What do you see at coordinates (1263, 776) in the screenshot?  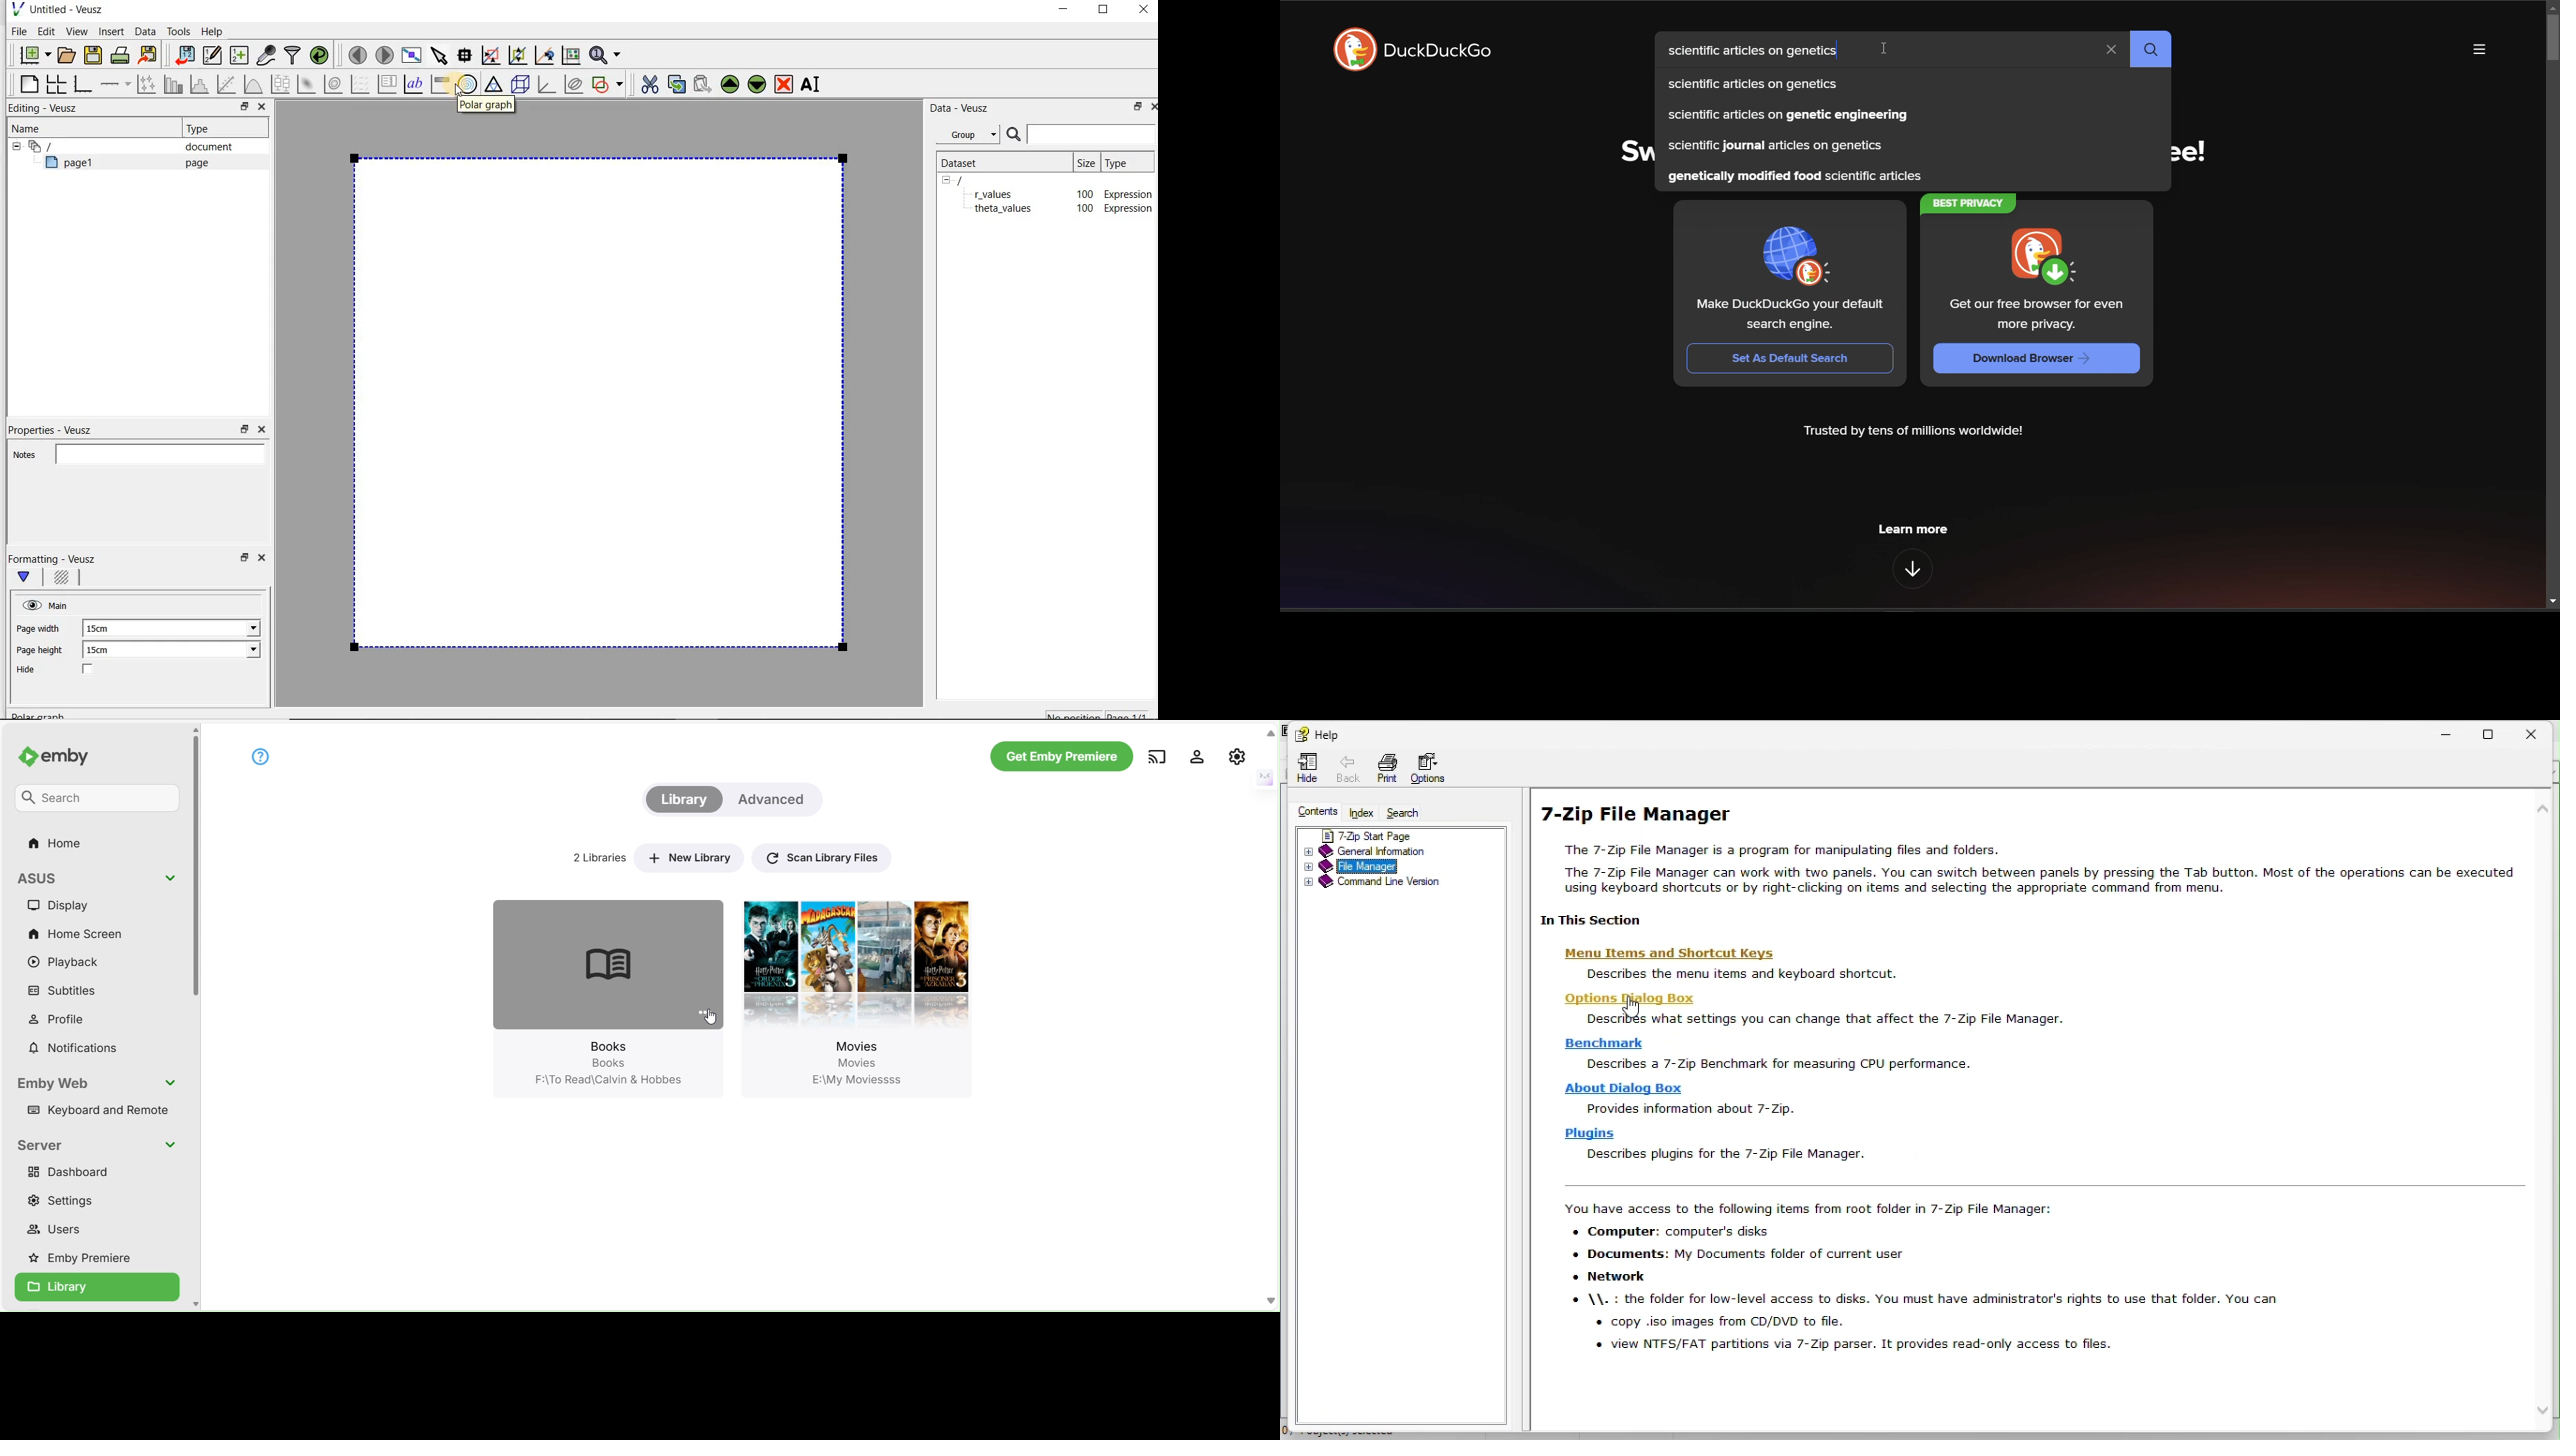 I see `collapse` at bounding box center [1263, 776].